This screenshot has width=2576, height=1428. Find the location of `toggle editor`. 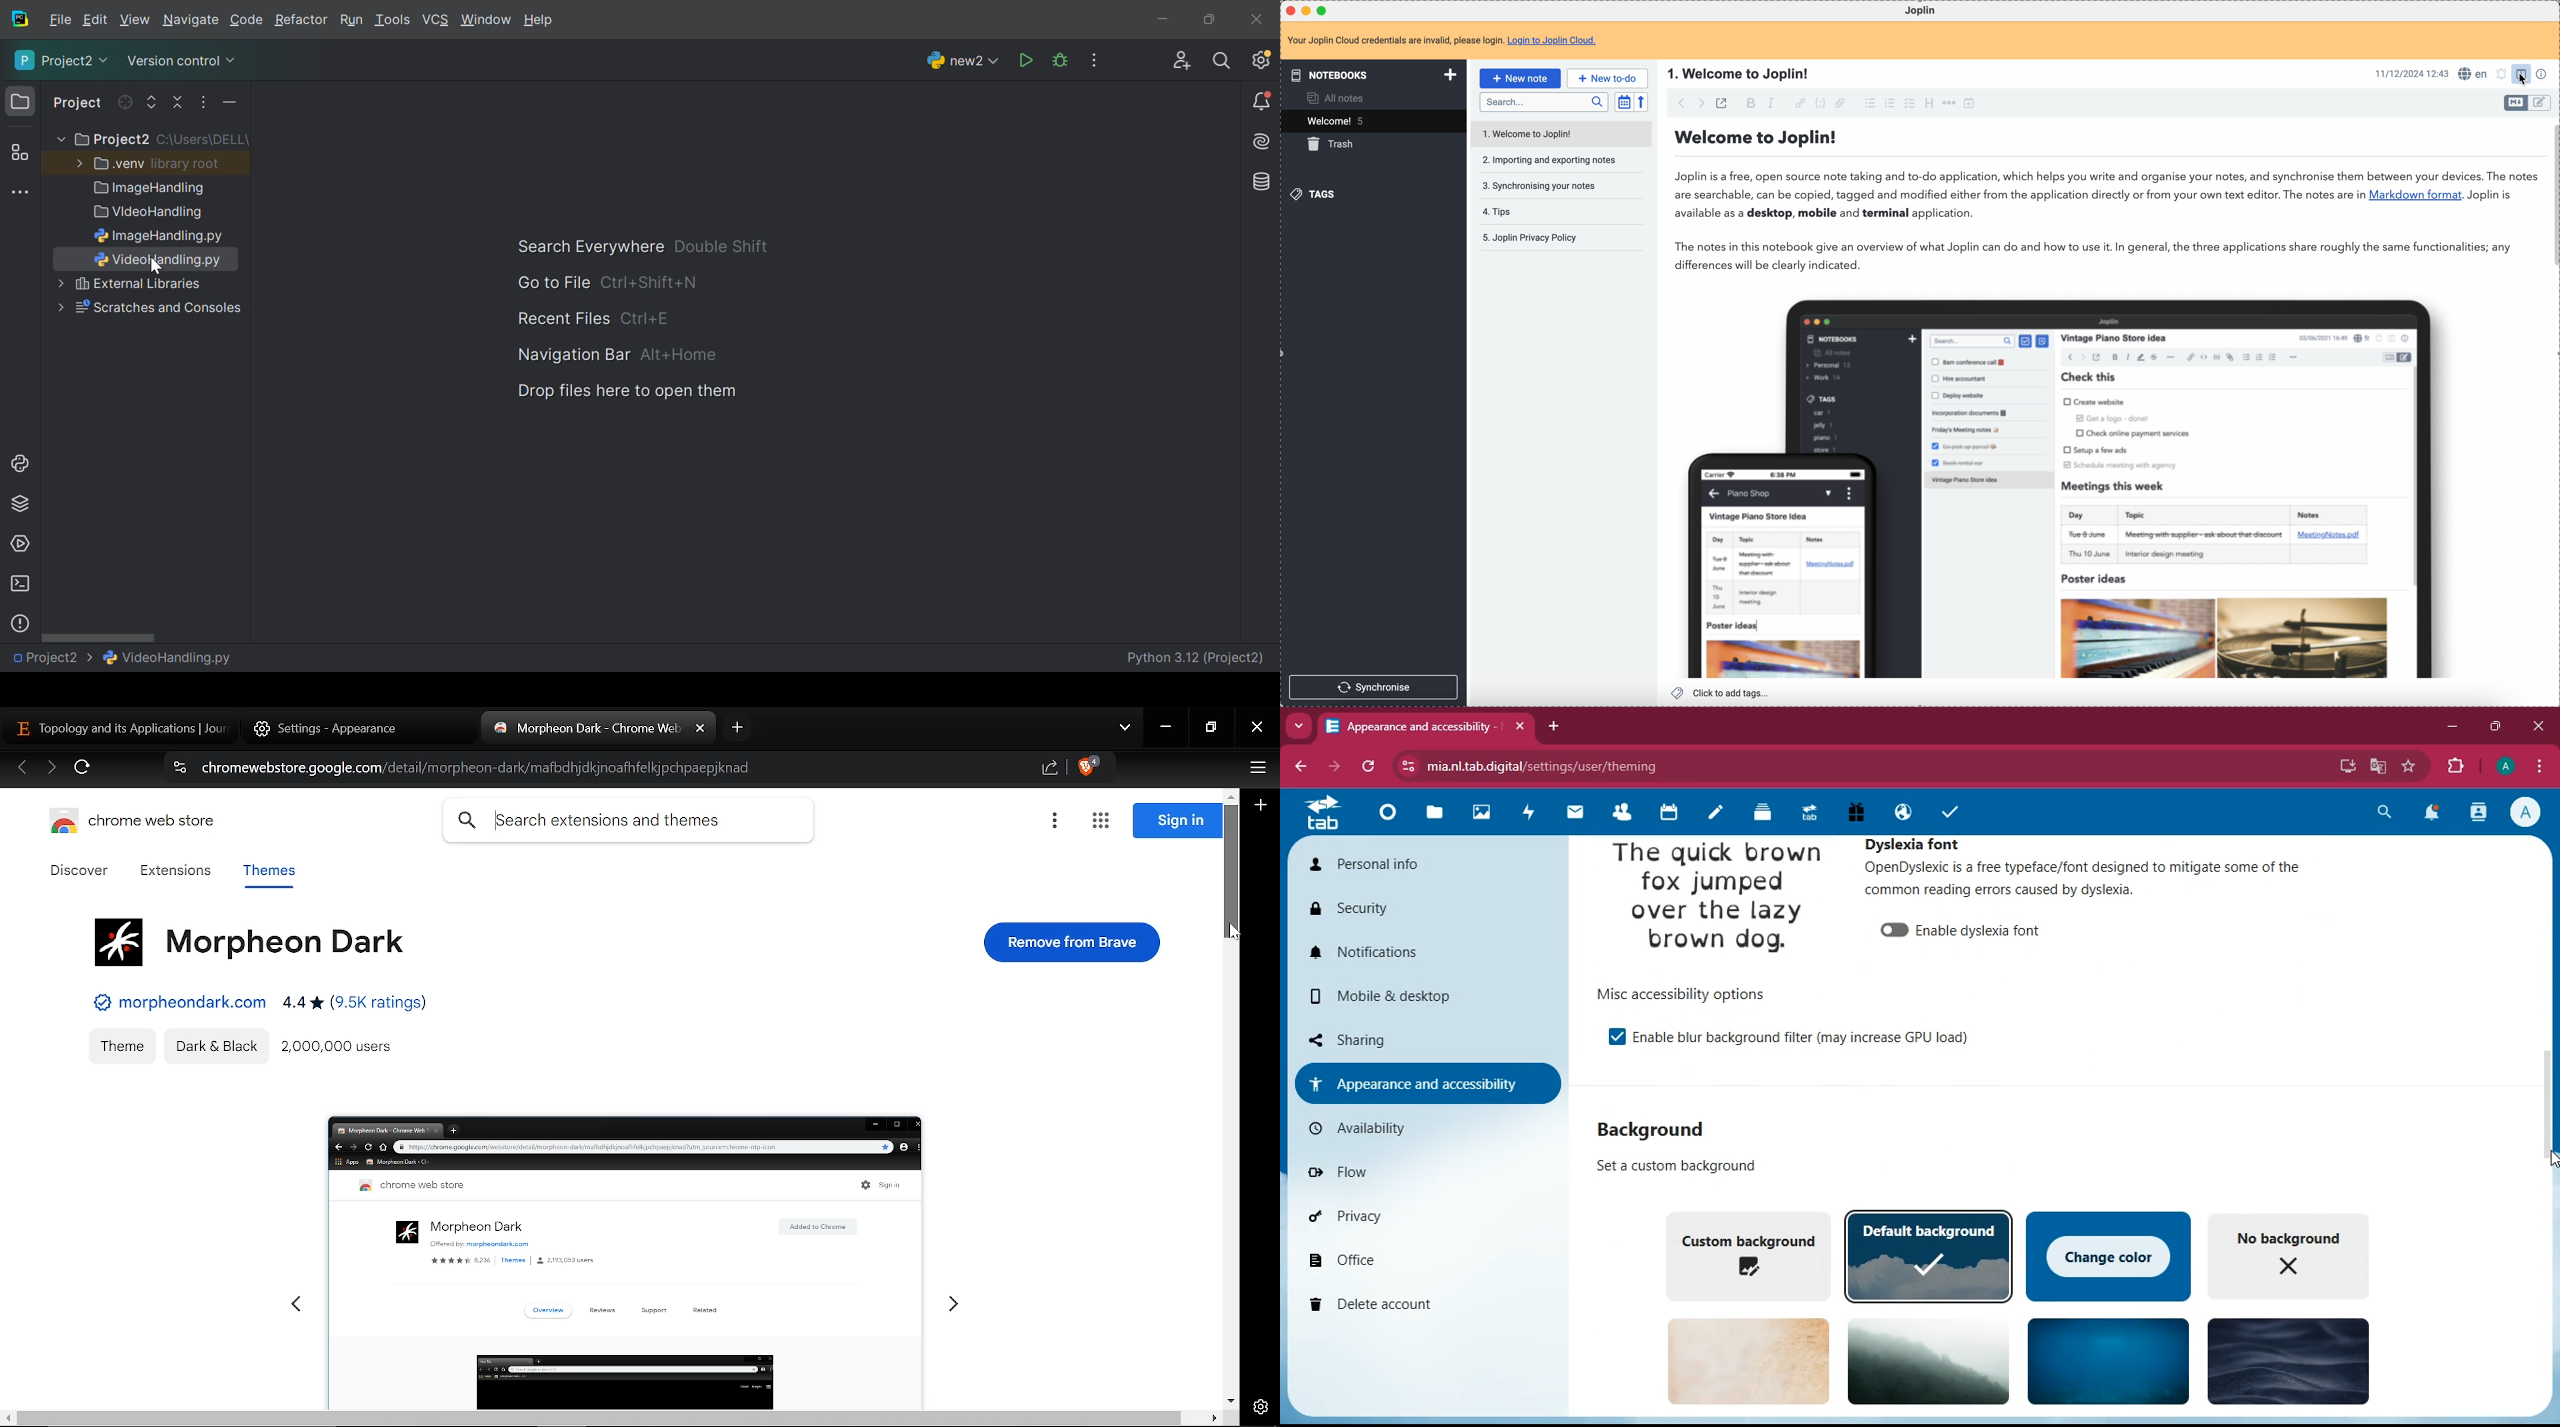

toggle editor is located at coordinates (2542, 104).